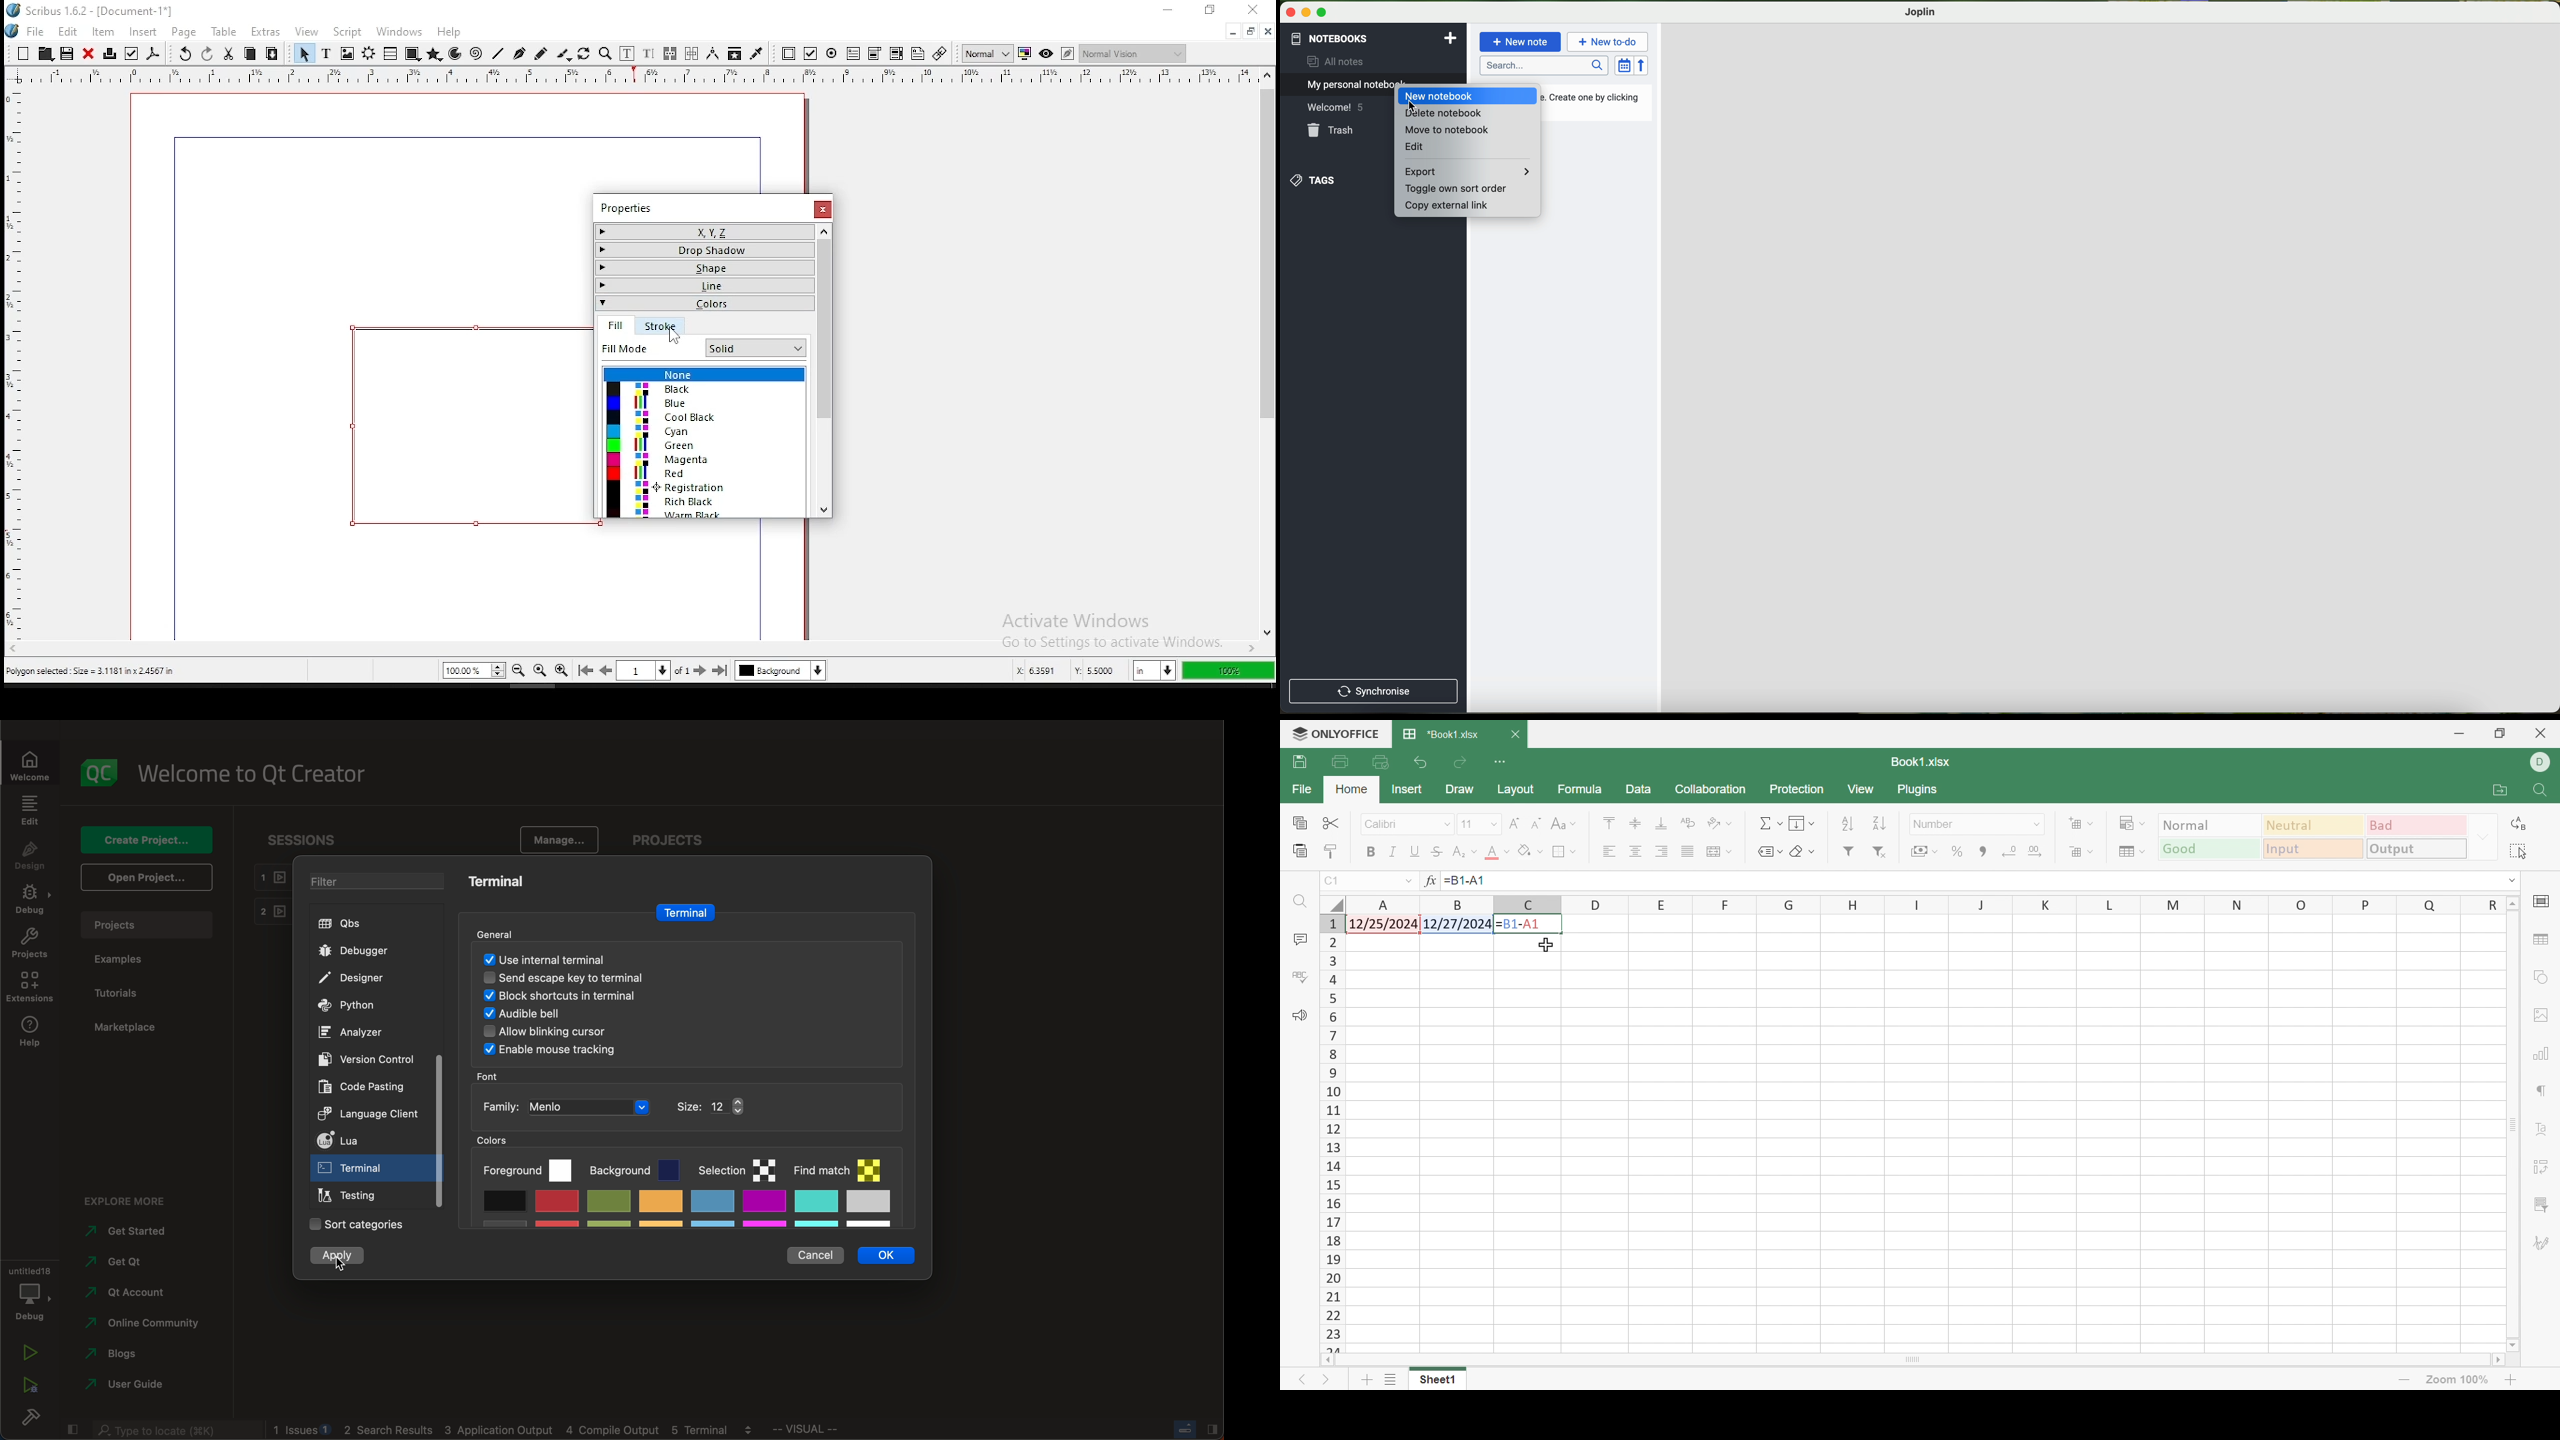 Image resolution: width=2576 pixels, height=1456 pixels. I want to click on , so click(1645, 66).